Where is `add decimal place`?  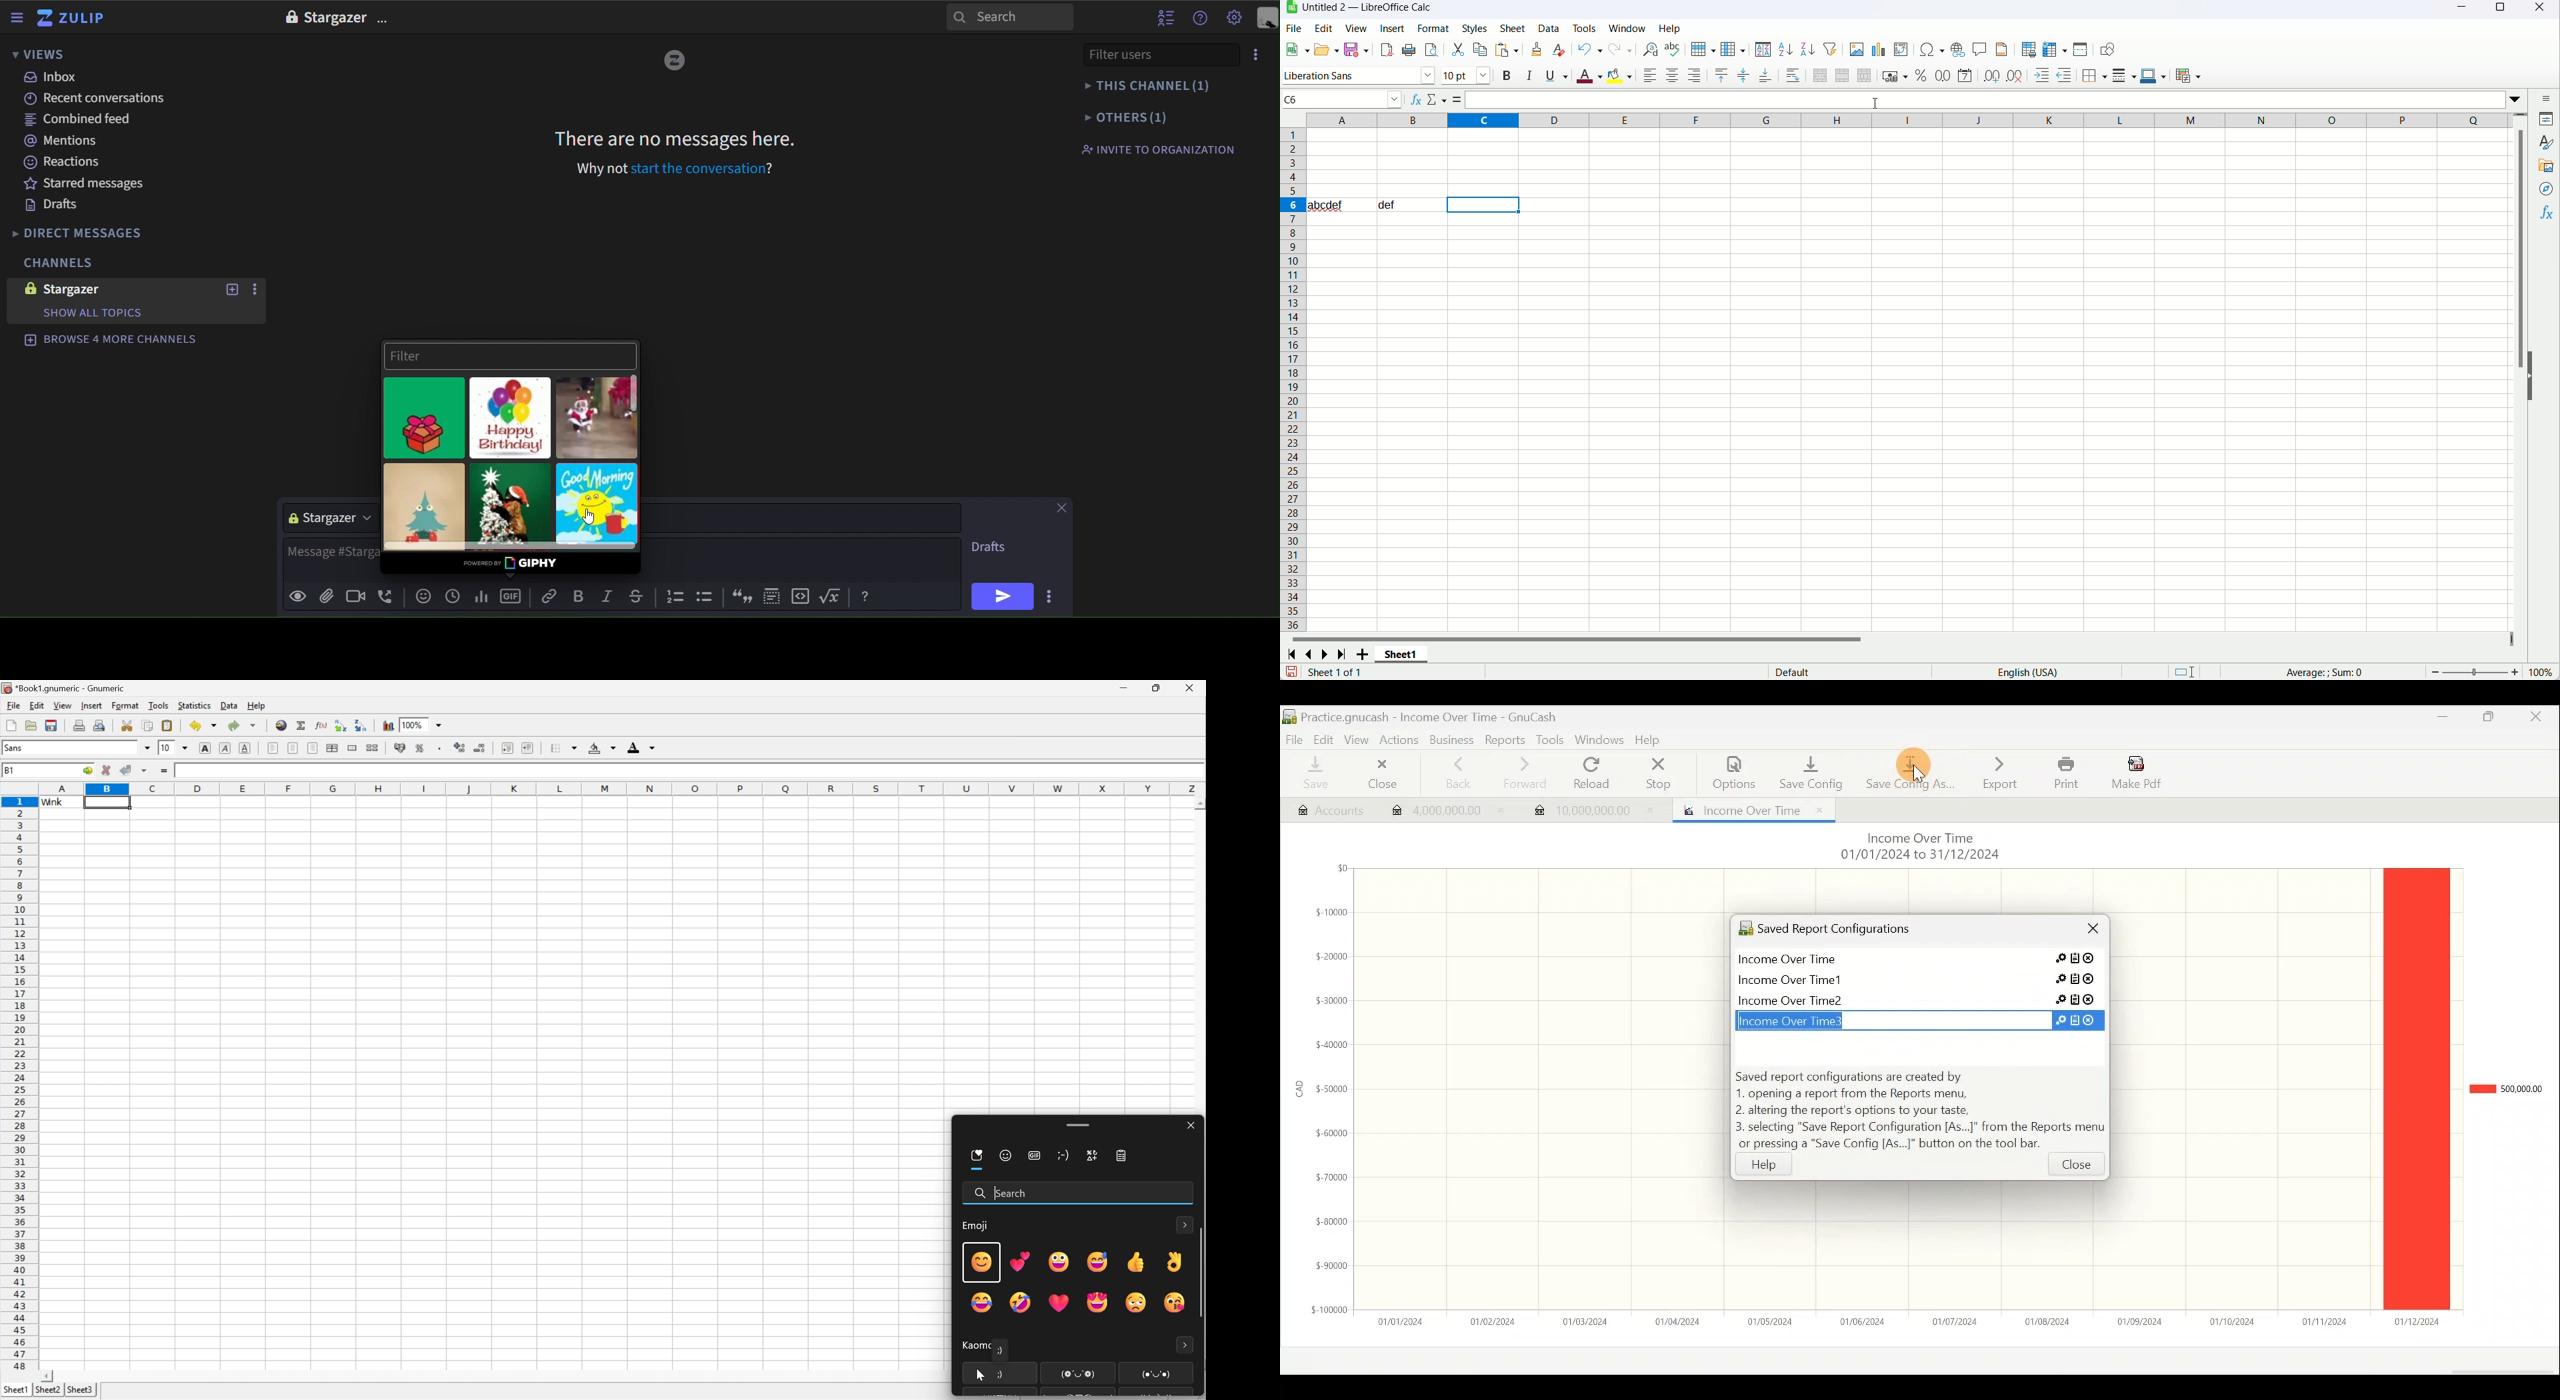
add decimal place is located at coordinates (1991, 77).